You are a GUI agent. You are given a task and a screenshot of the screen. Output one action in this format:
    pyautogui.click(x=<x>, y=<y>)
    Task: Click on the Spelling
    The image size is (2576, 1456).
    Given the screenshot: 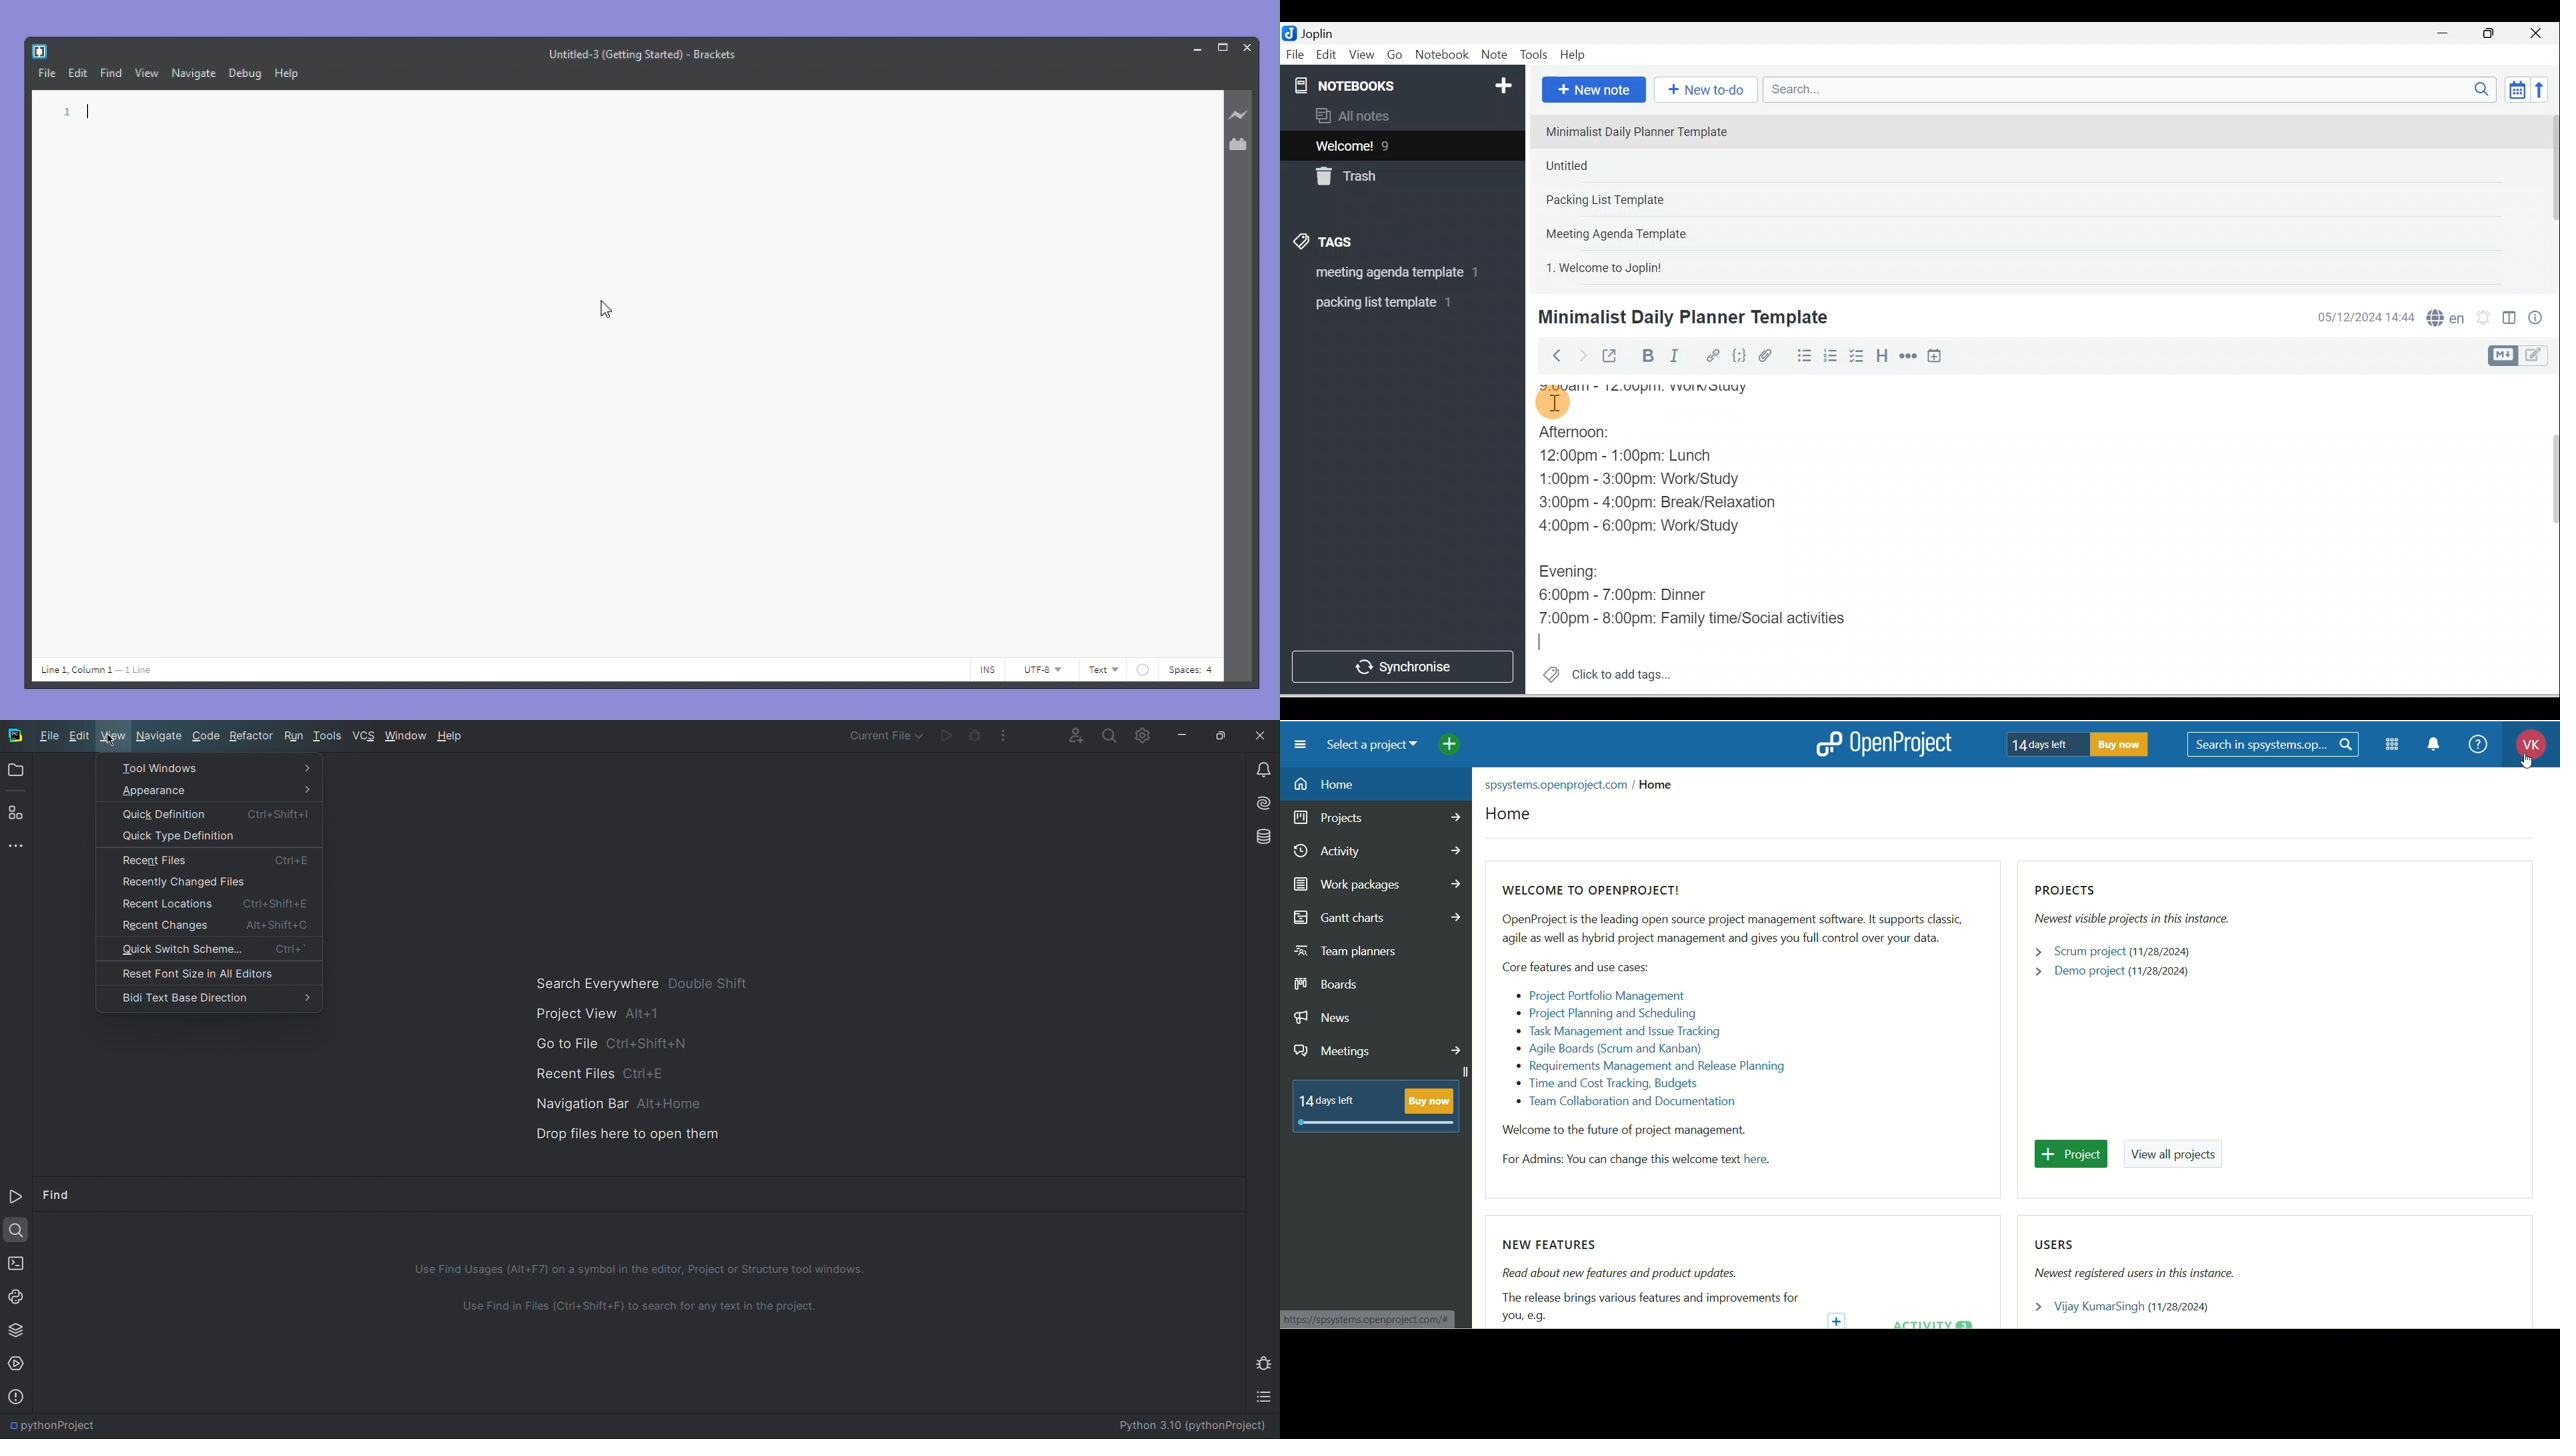 What is the action you would take?
    pyautogui.click(x=2443, y=316)
    